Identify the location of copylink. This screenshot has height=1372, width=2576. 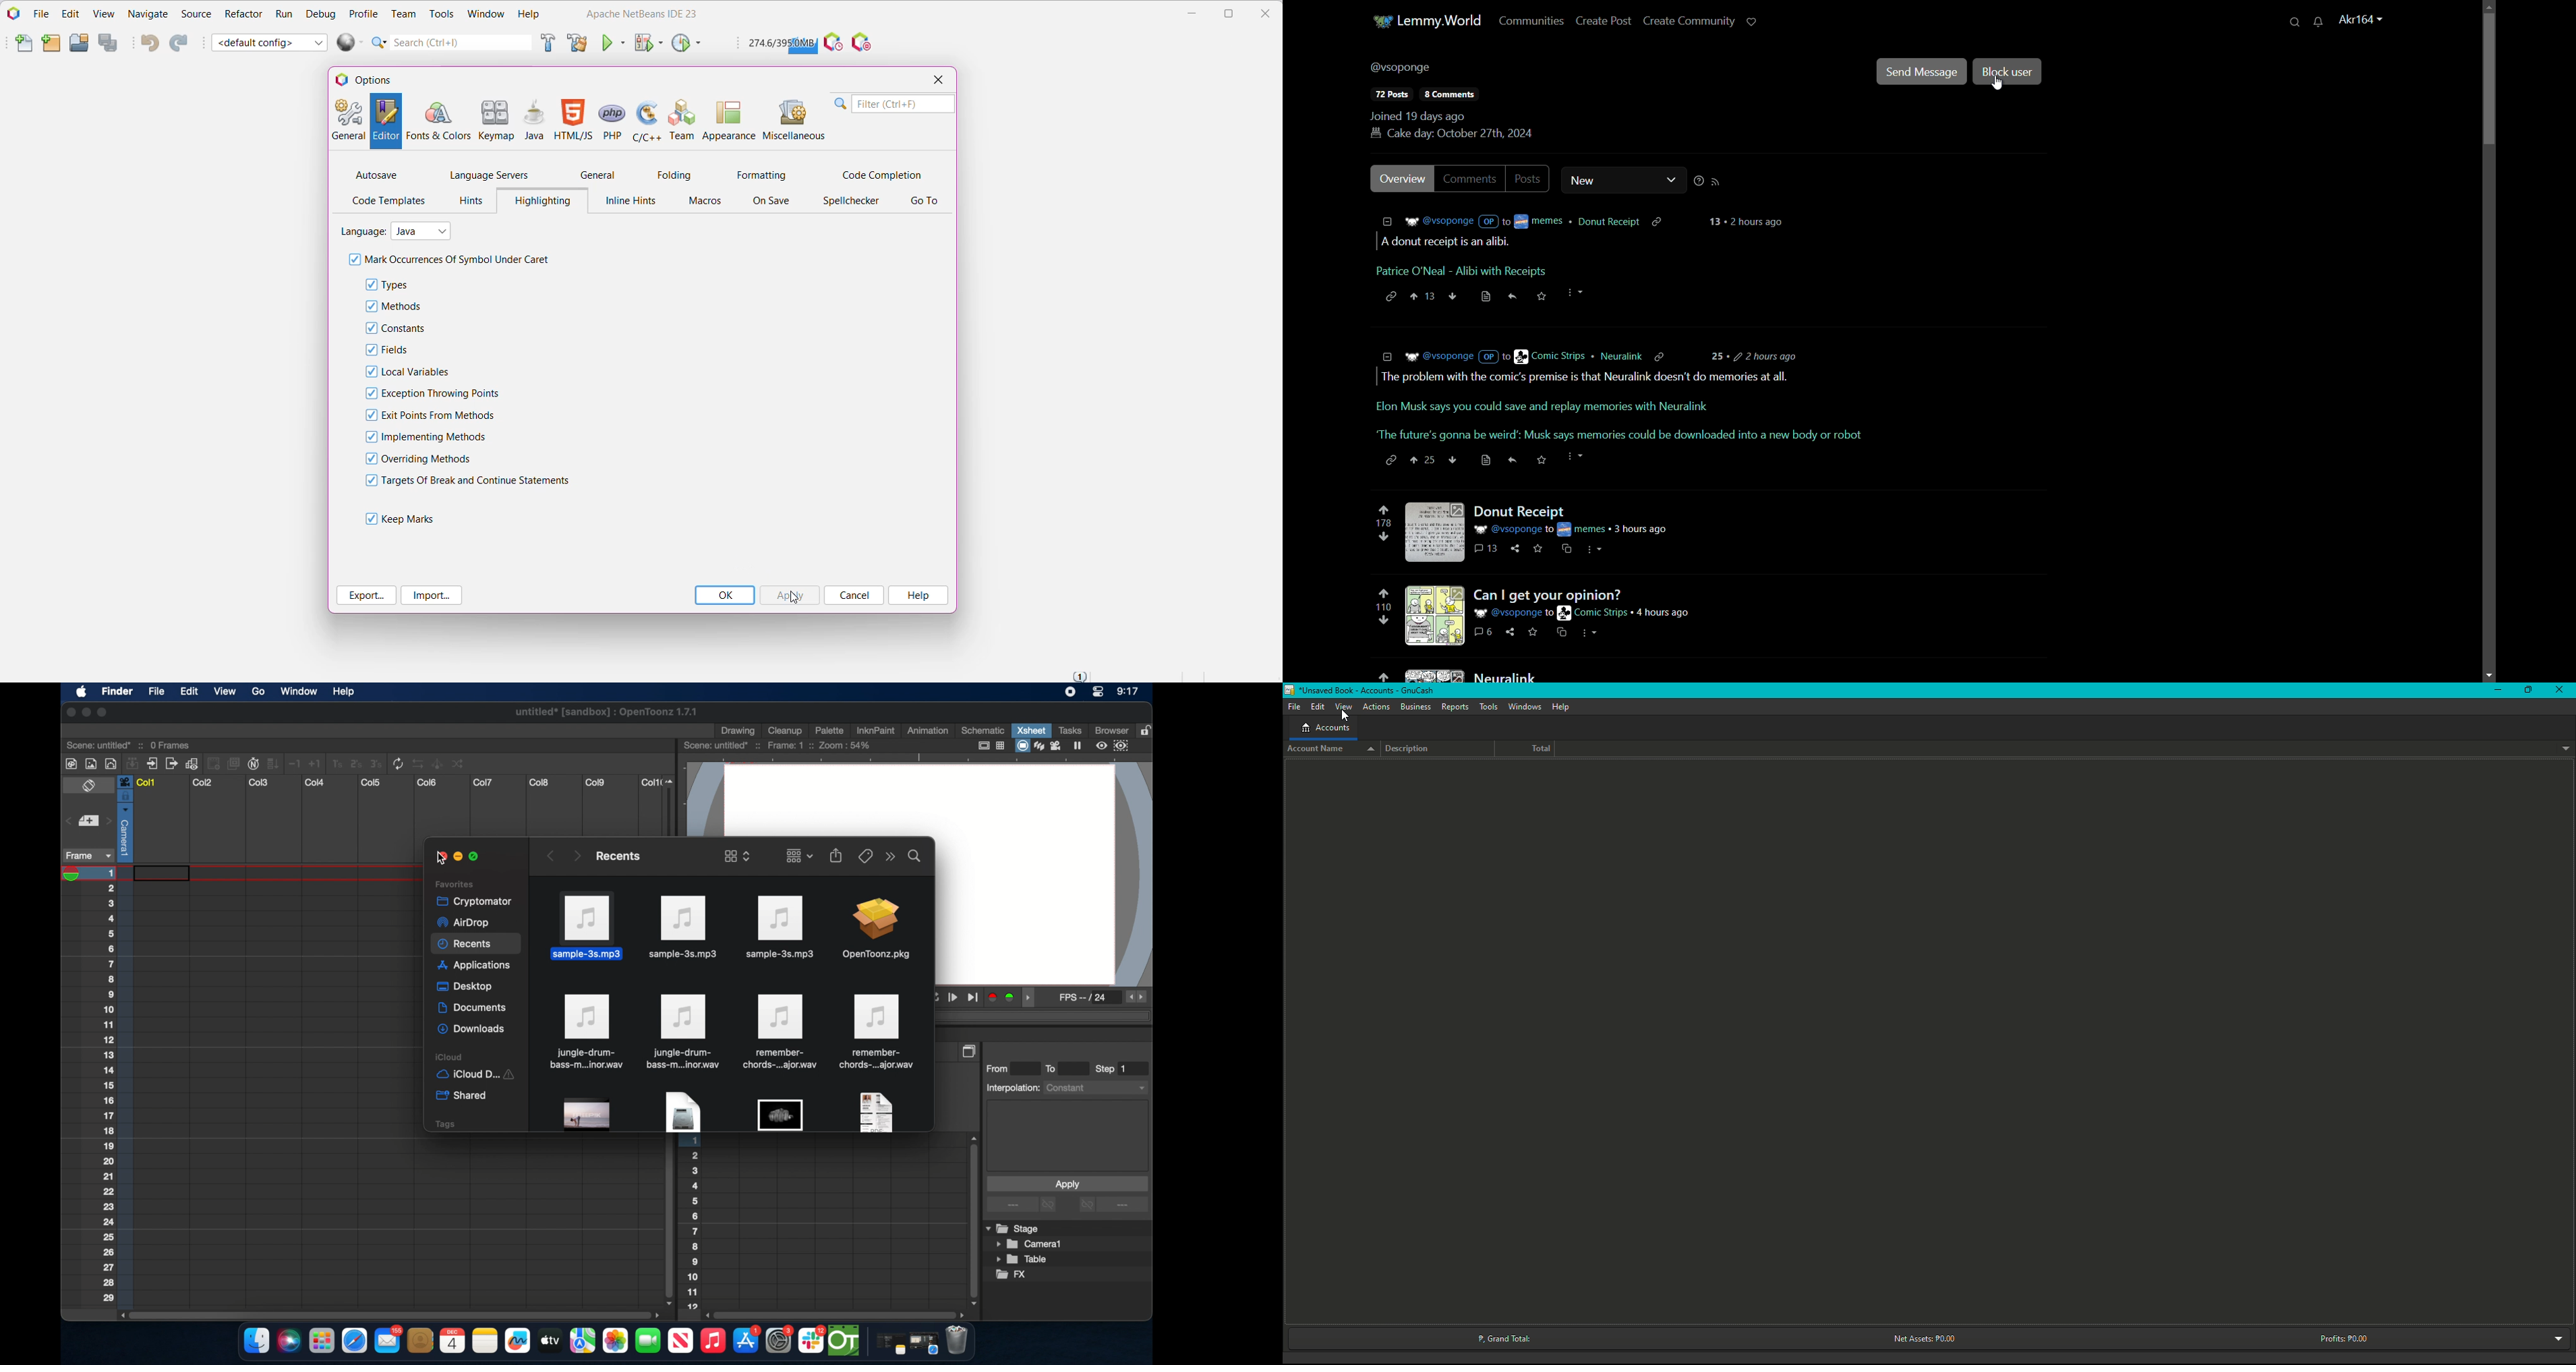
(1664, 355).